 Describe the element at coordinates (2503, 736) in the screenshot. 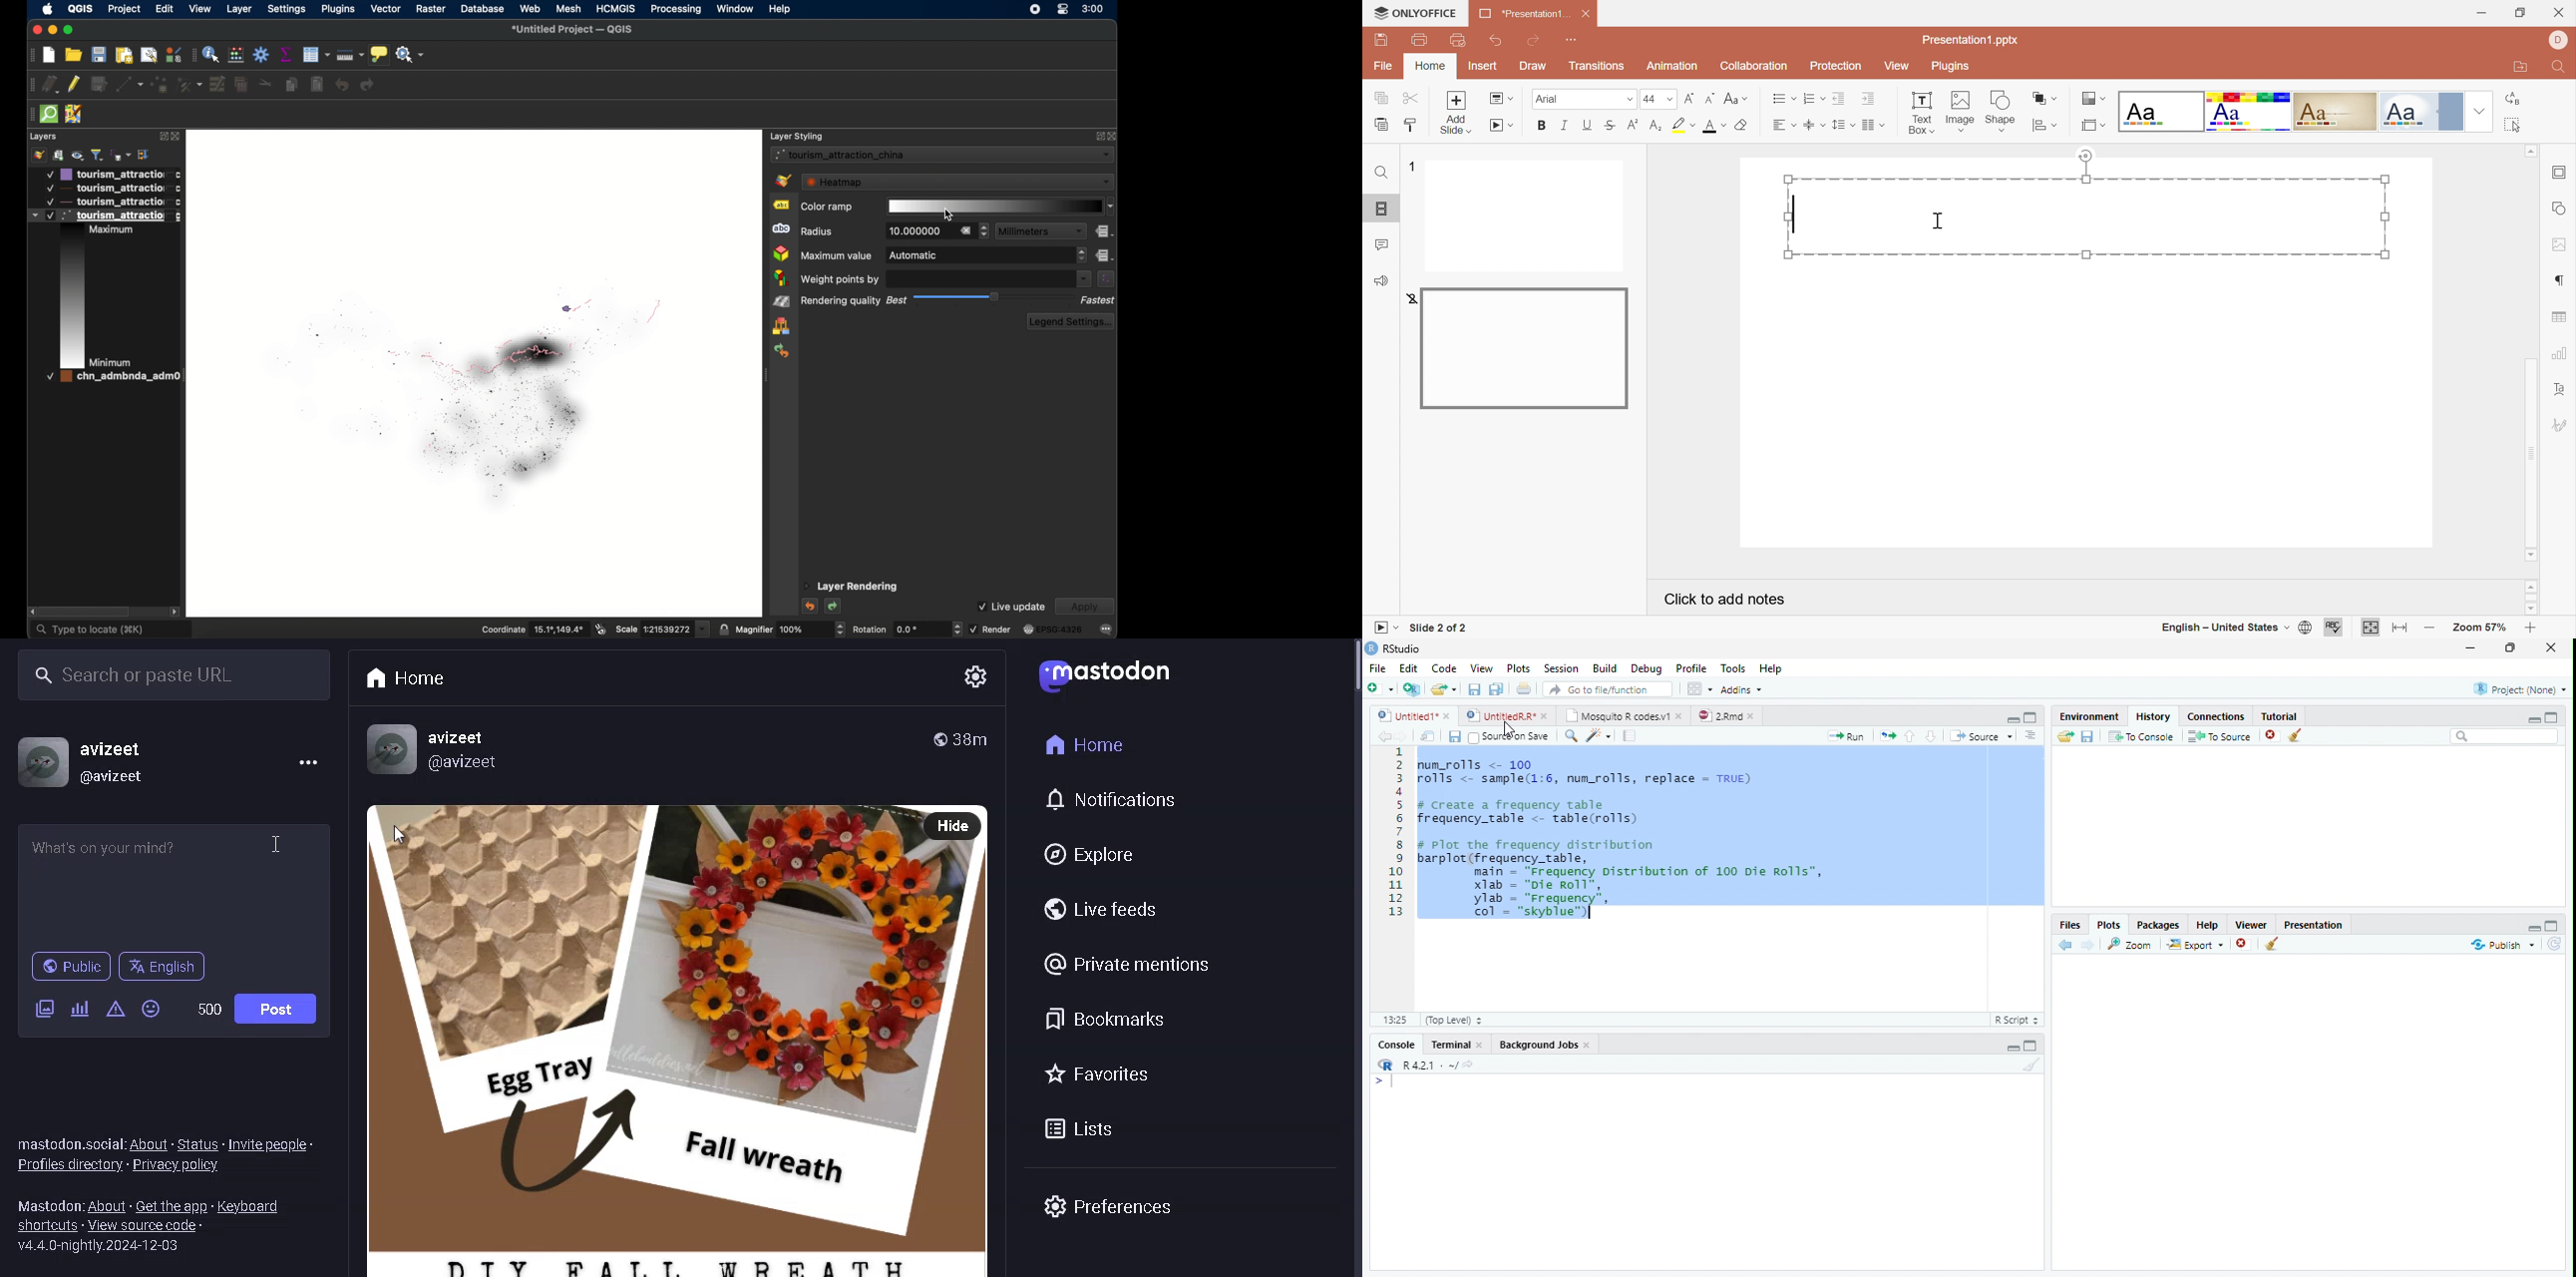

I see `Search` at that location.